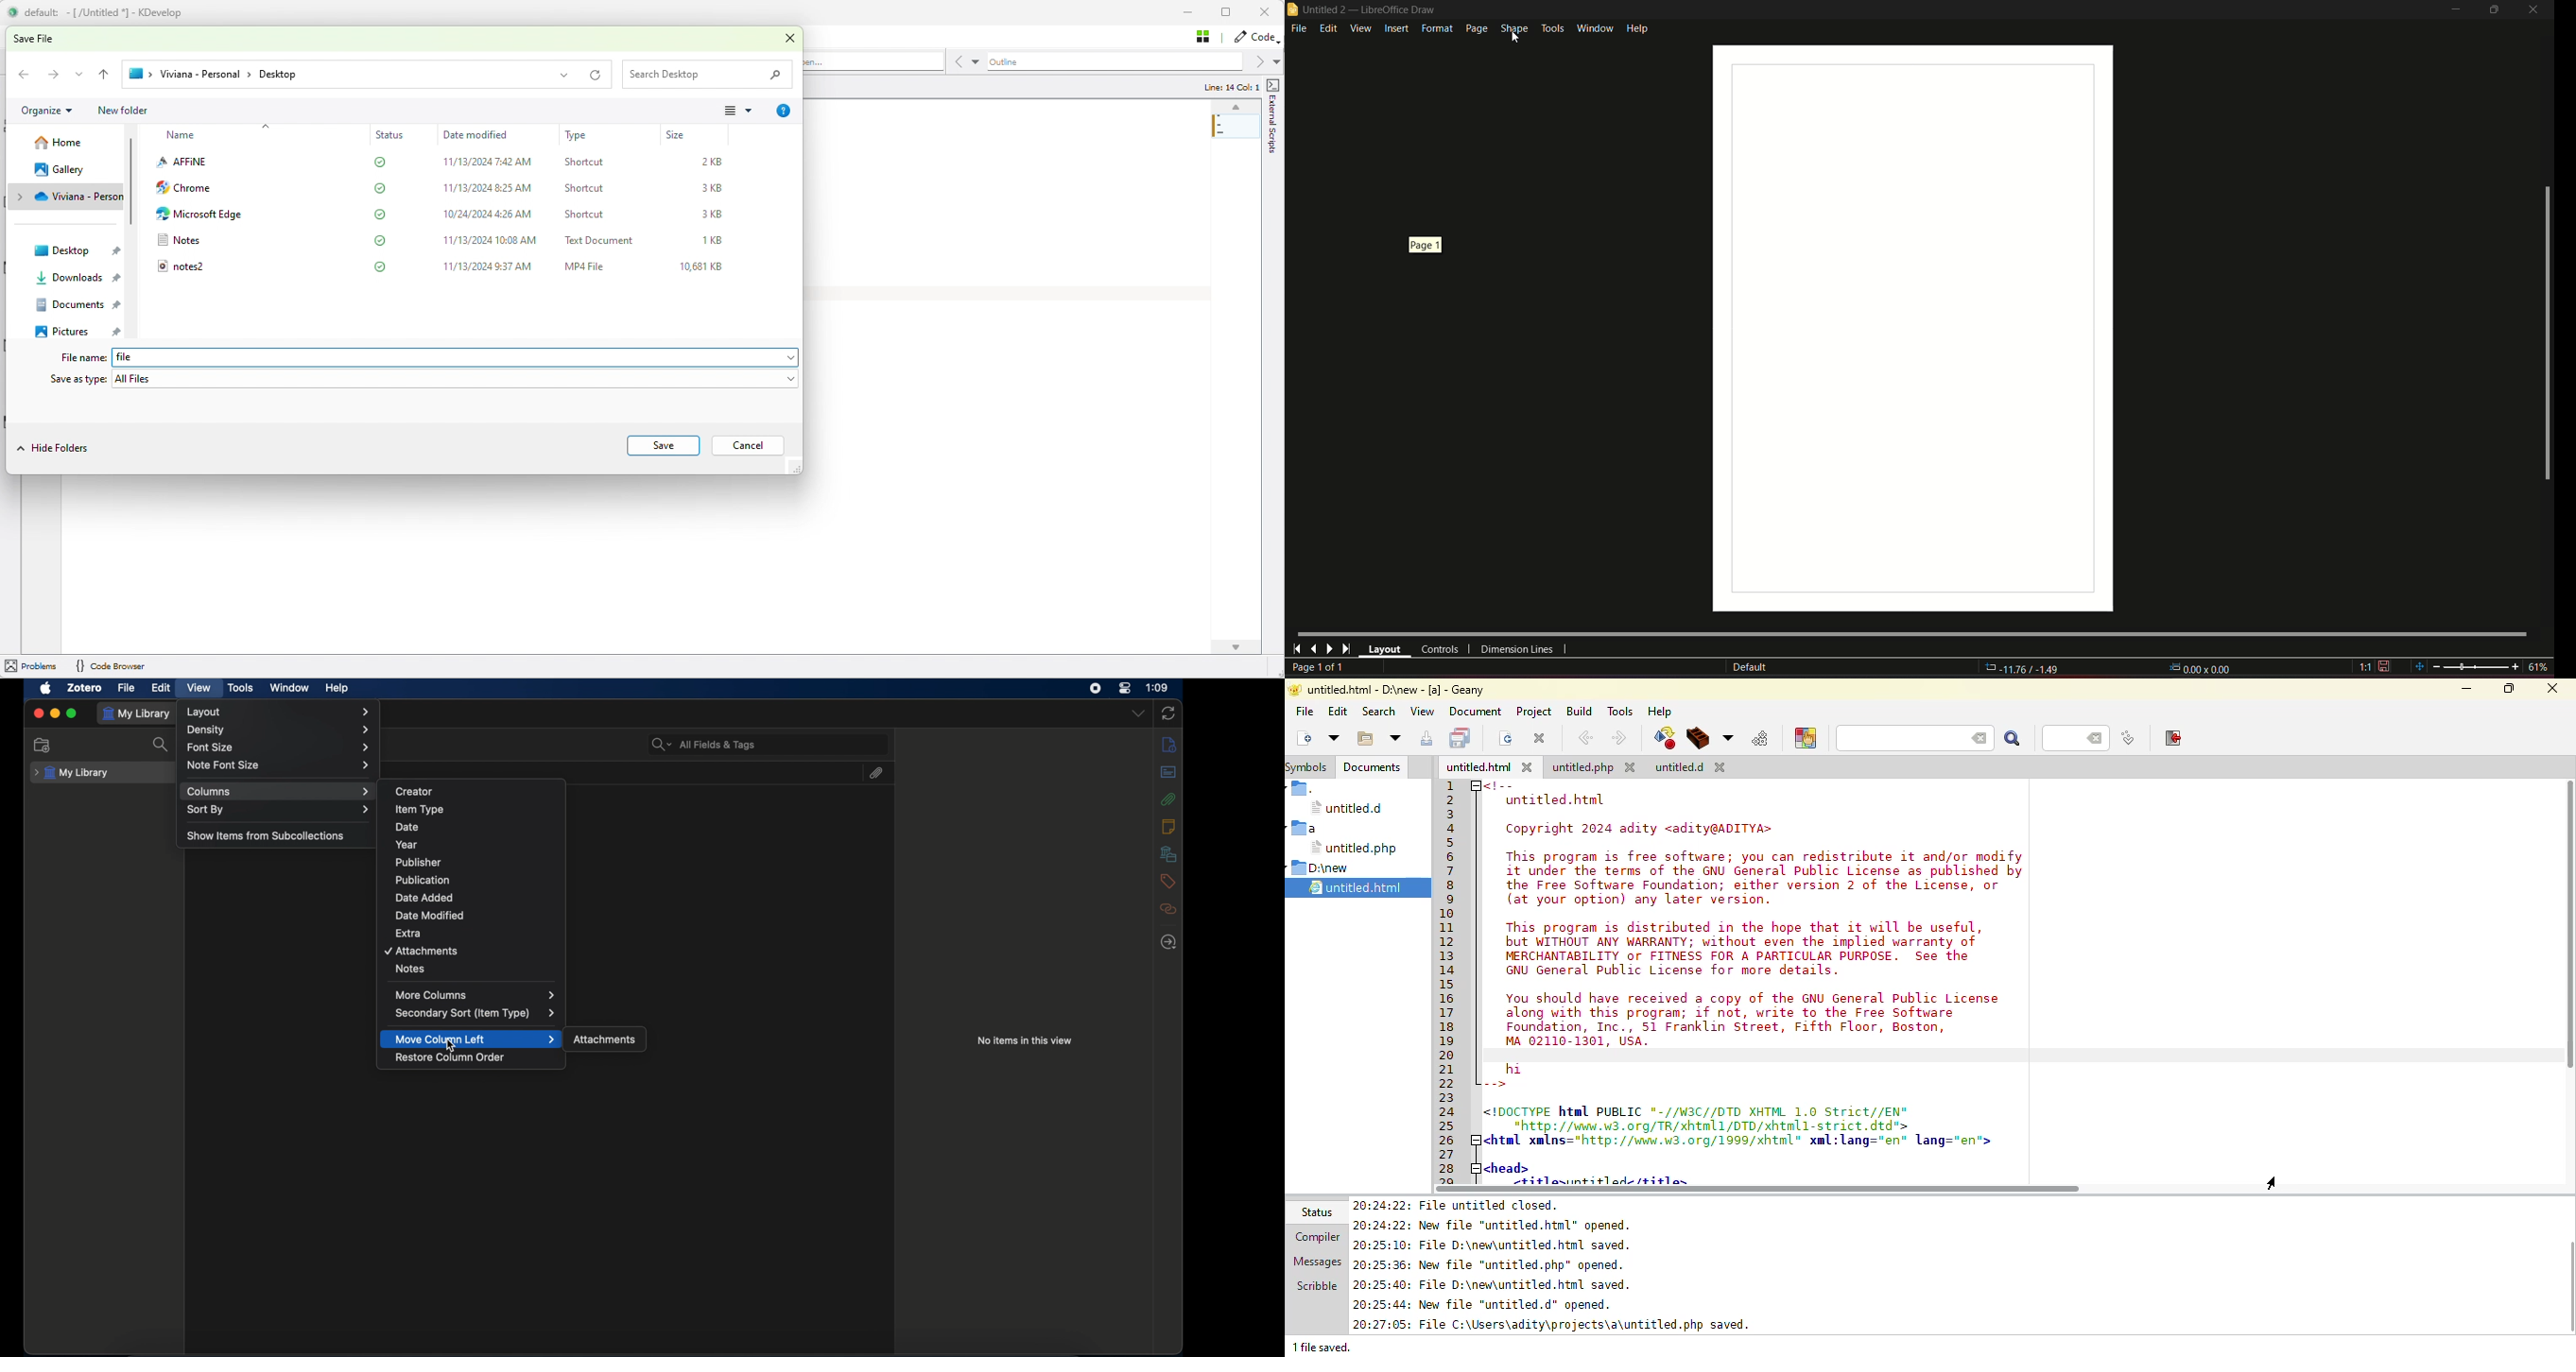 This screenshot has height=1372, width=2576. Describe the element at coordinates (1158, 687) in the screenshot. I see `time` at that location.